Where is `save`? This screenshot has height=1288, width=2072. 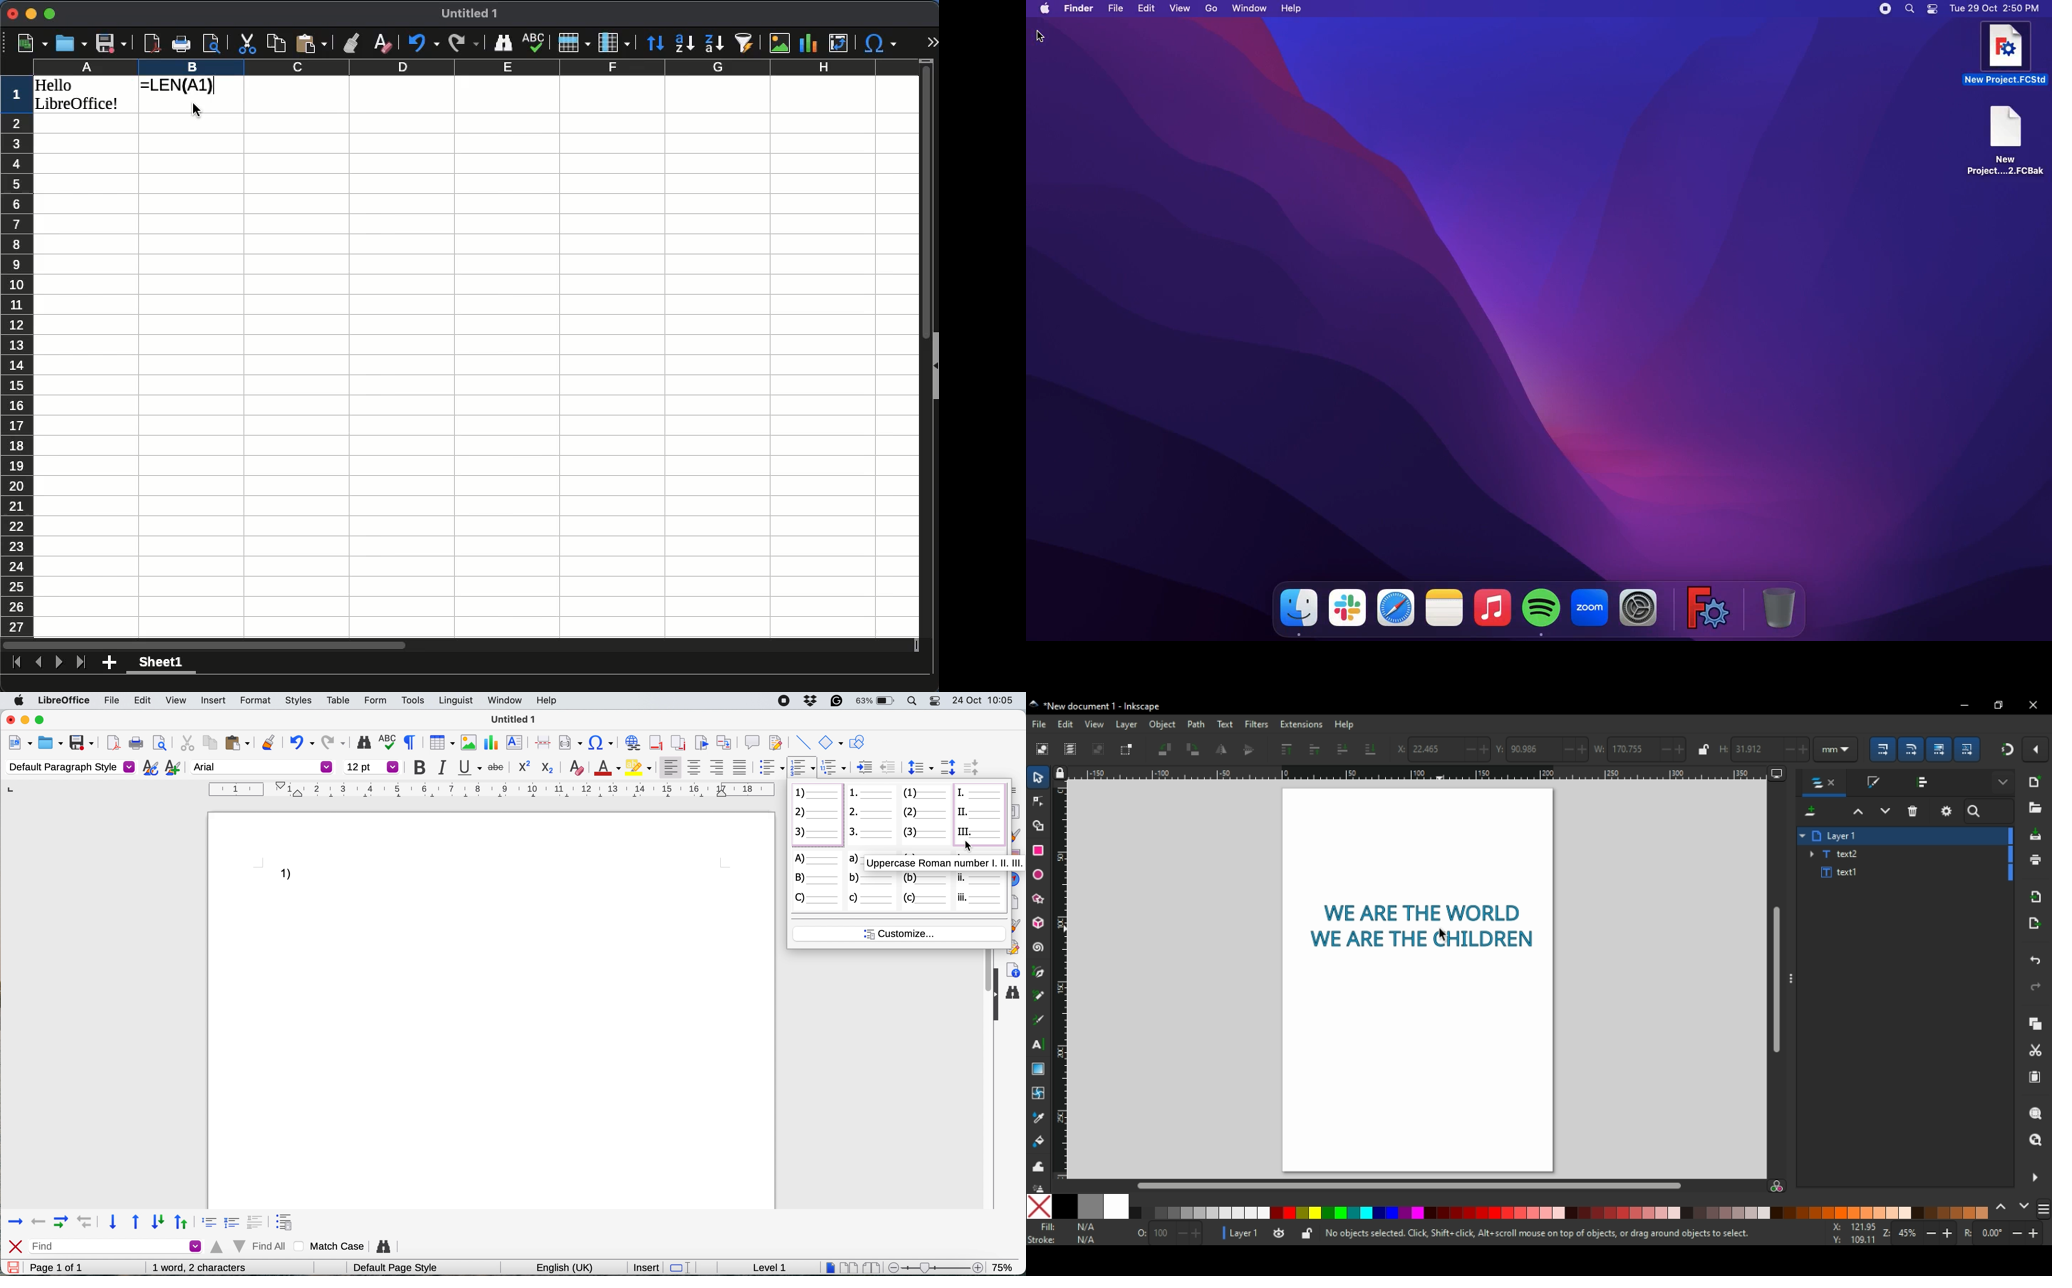 save is located at coordinates (12, 1267).